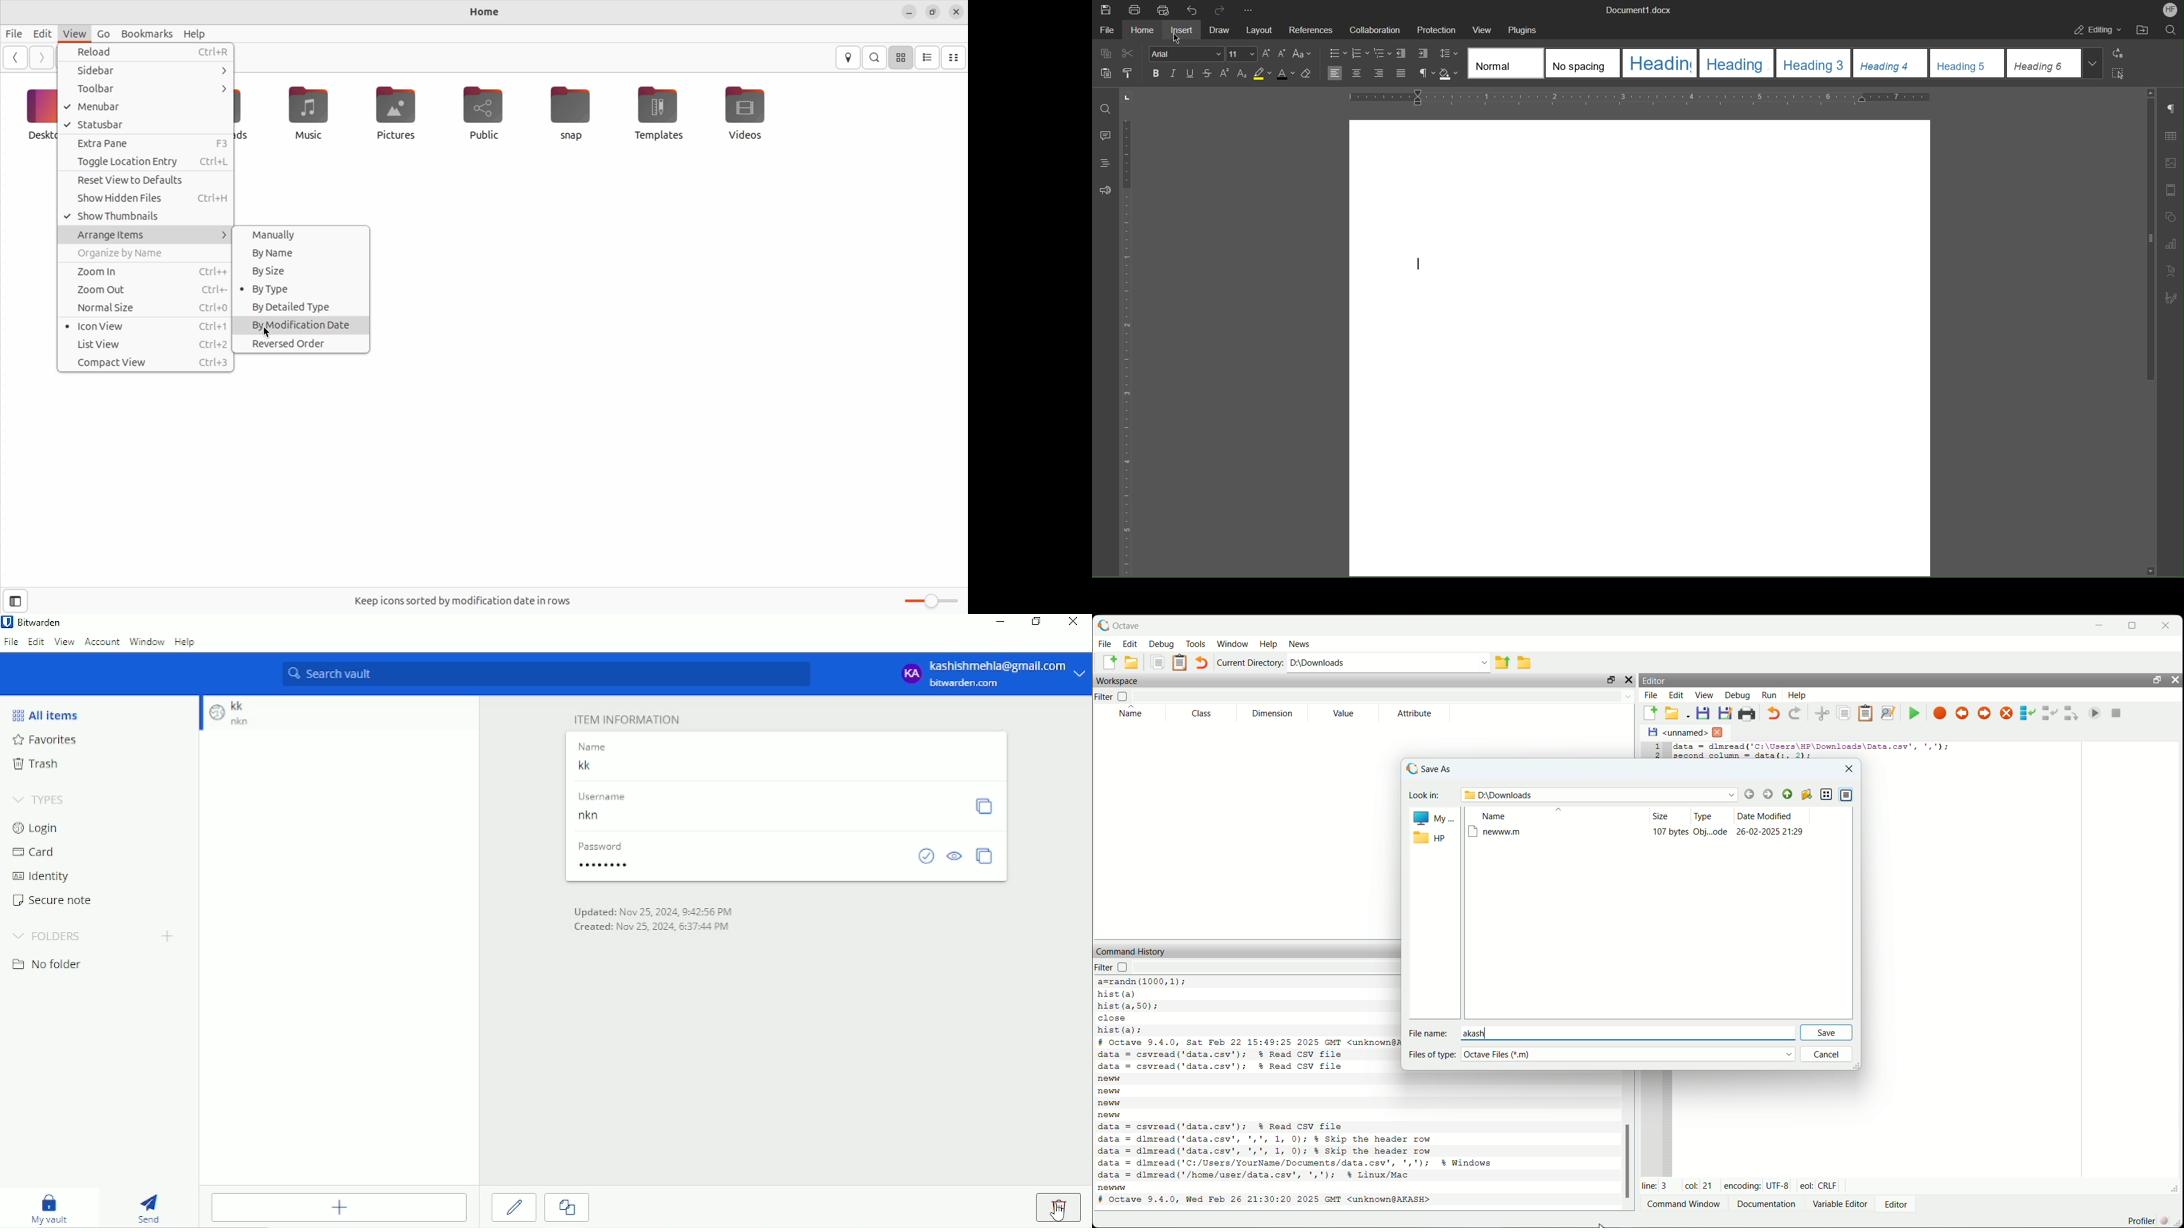  Describe the element at coordinates (36, 642) in the screenshot. I see `Edit` at that location.